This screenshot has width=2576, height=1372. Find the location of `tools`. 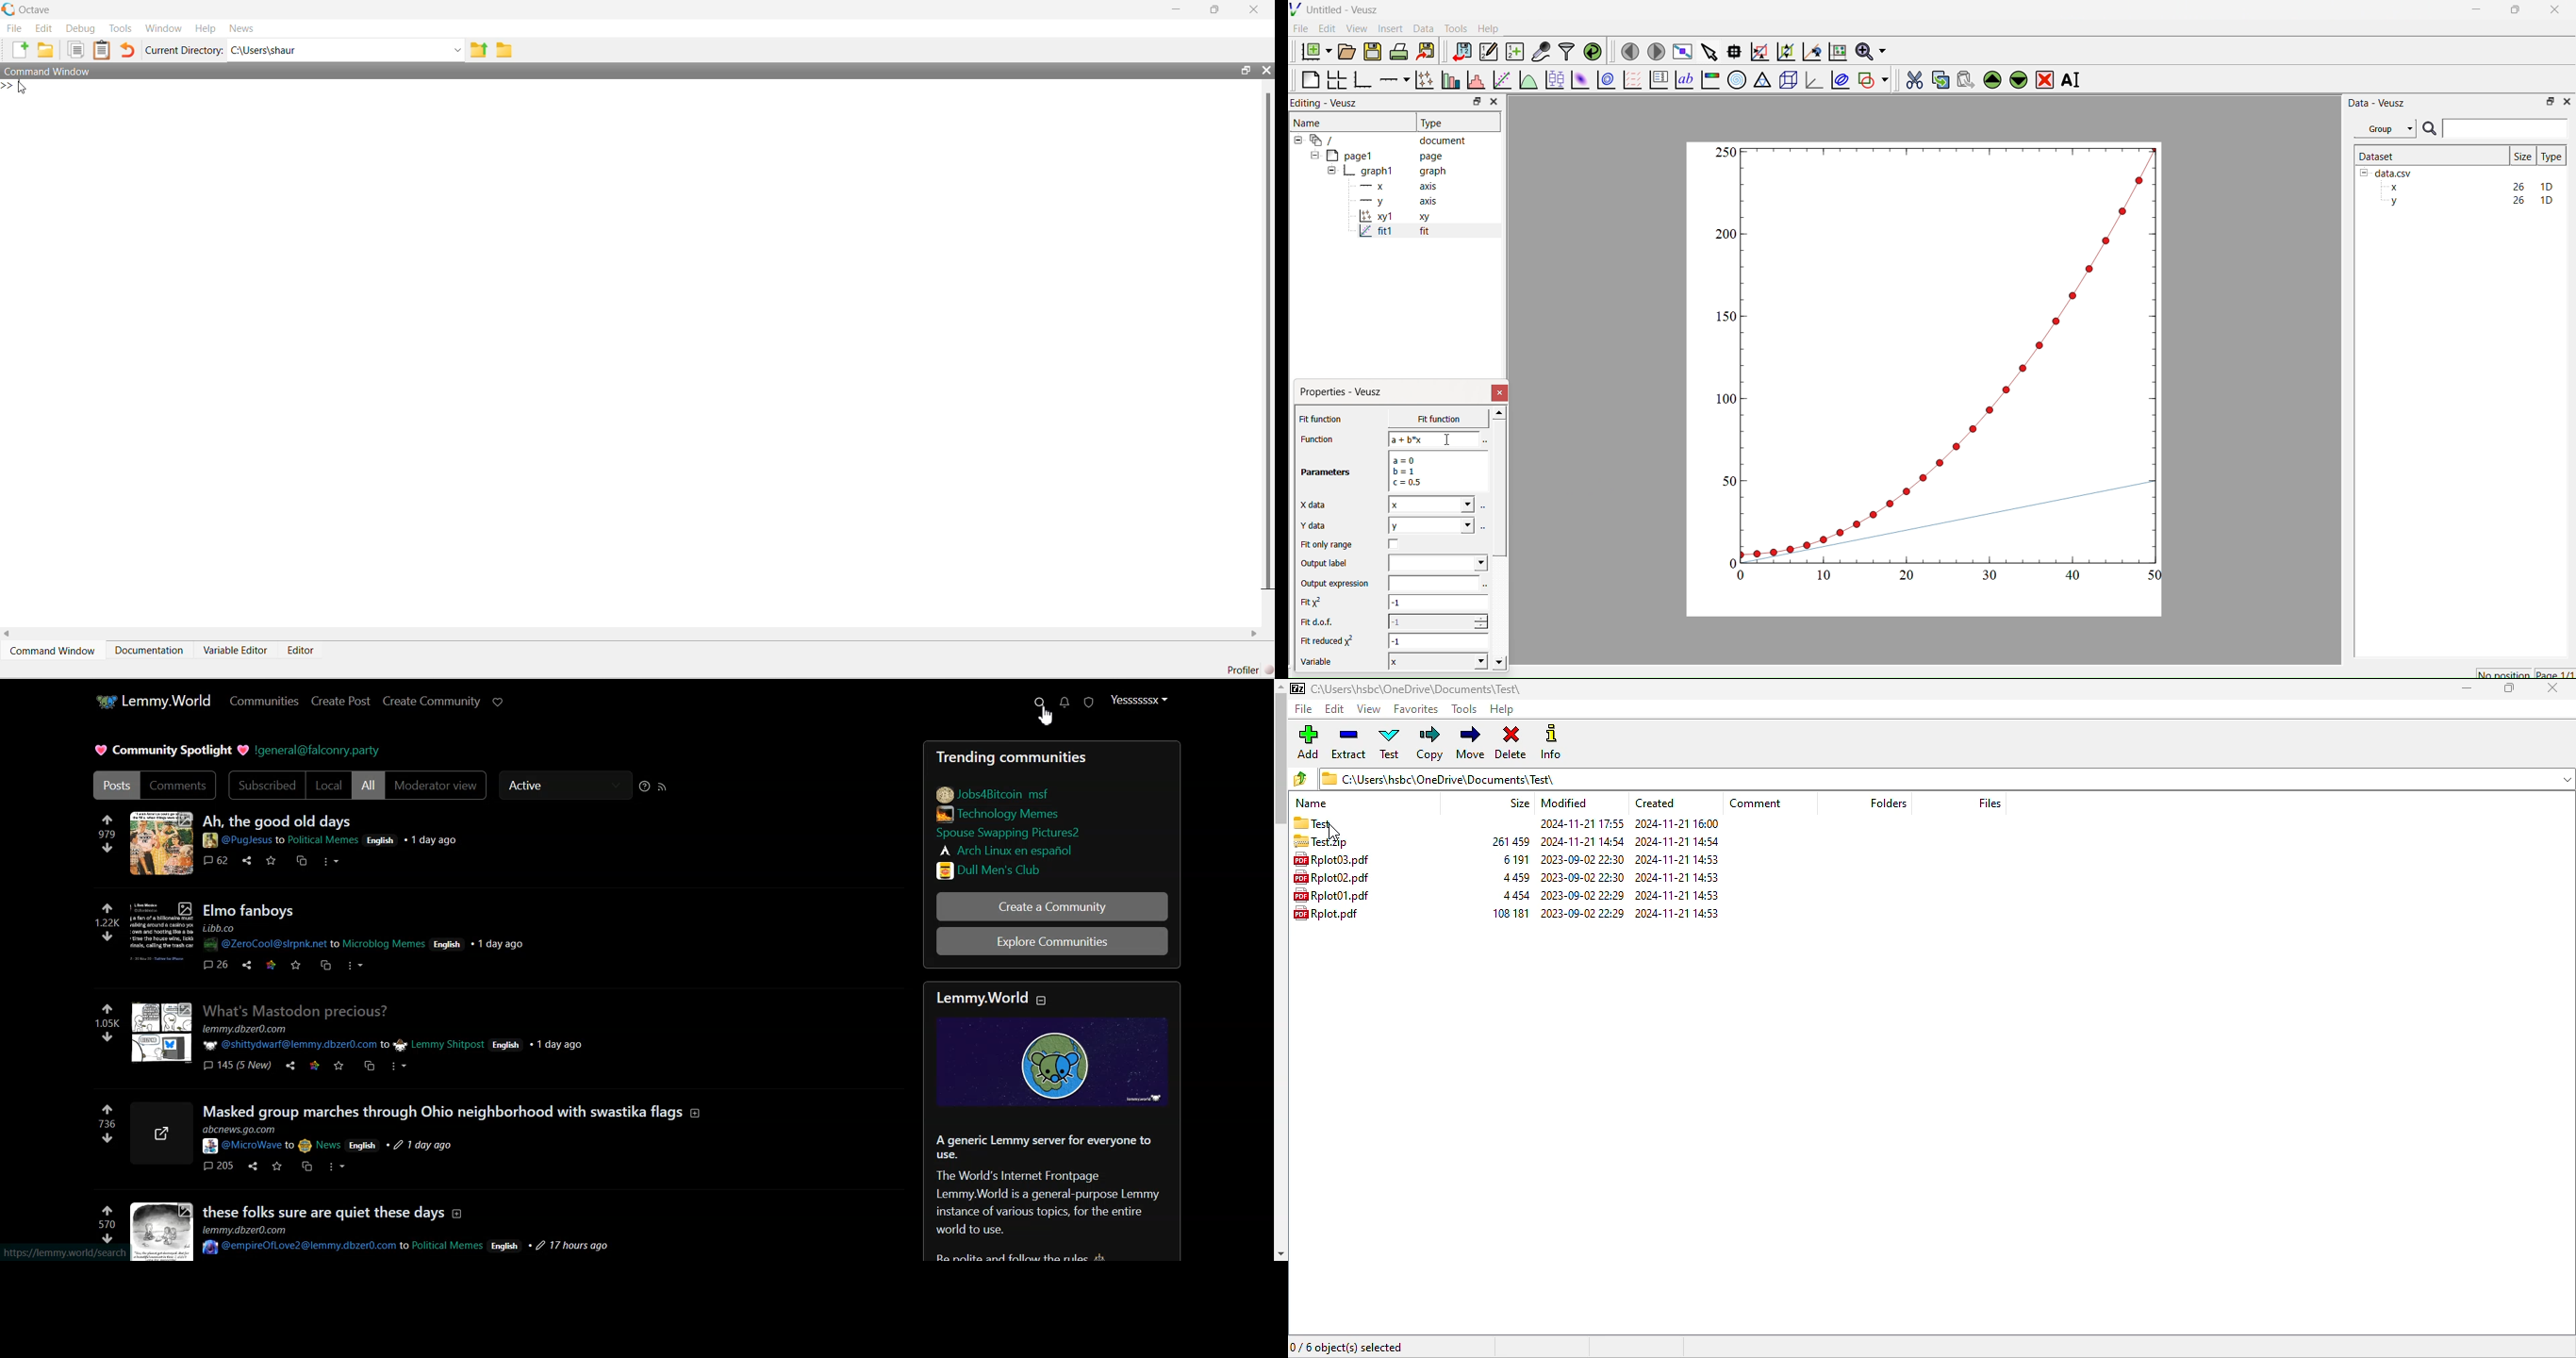

tools is located at coordinates (1465, 708).